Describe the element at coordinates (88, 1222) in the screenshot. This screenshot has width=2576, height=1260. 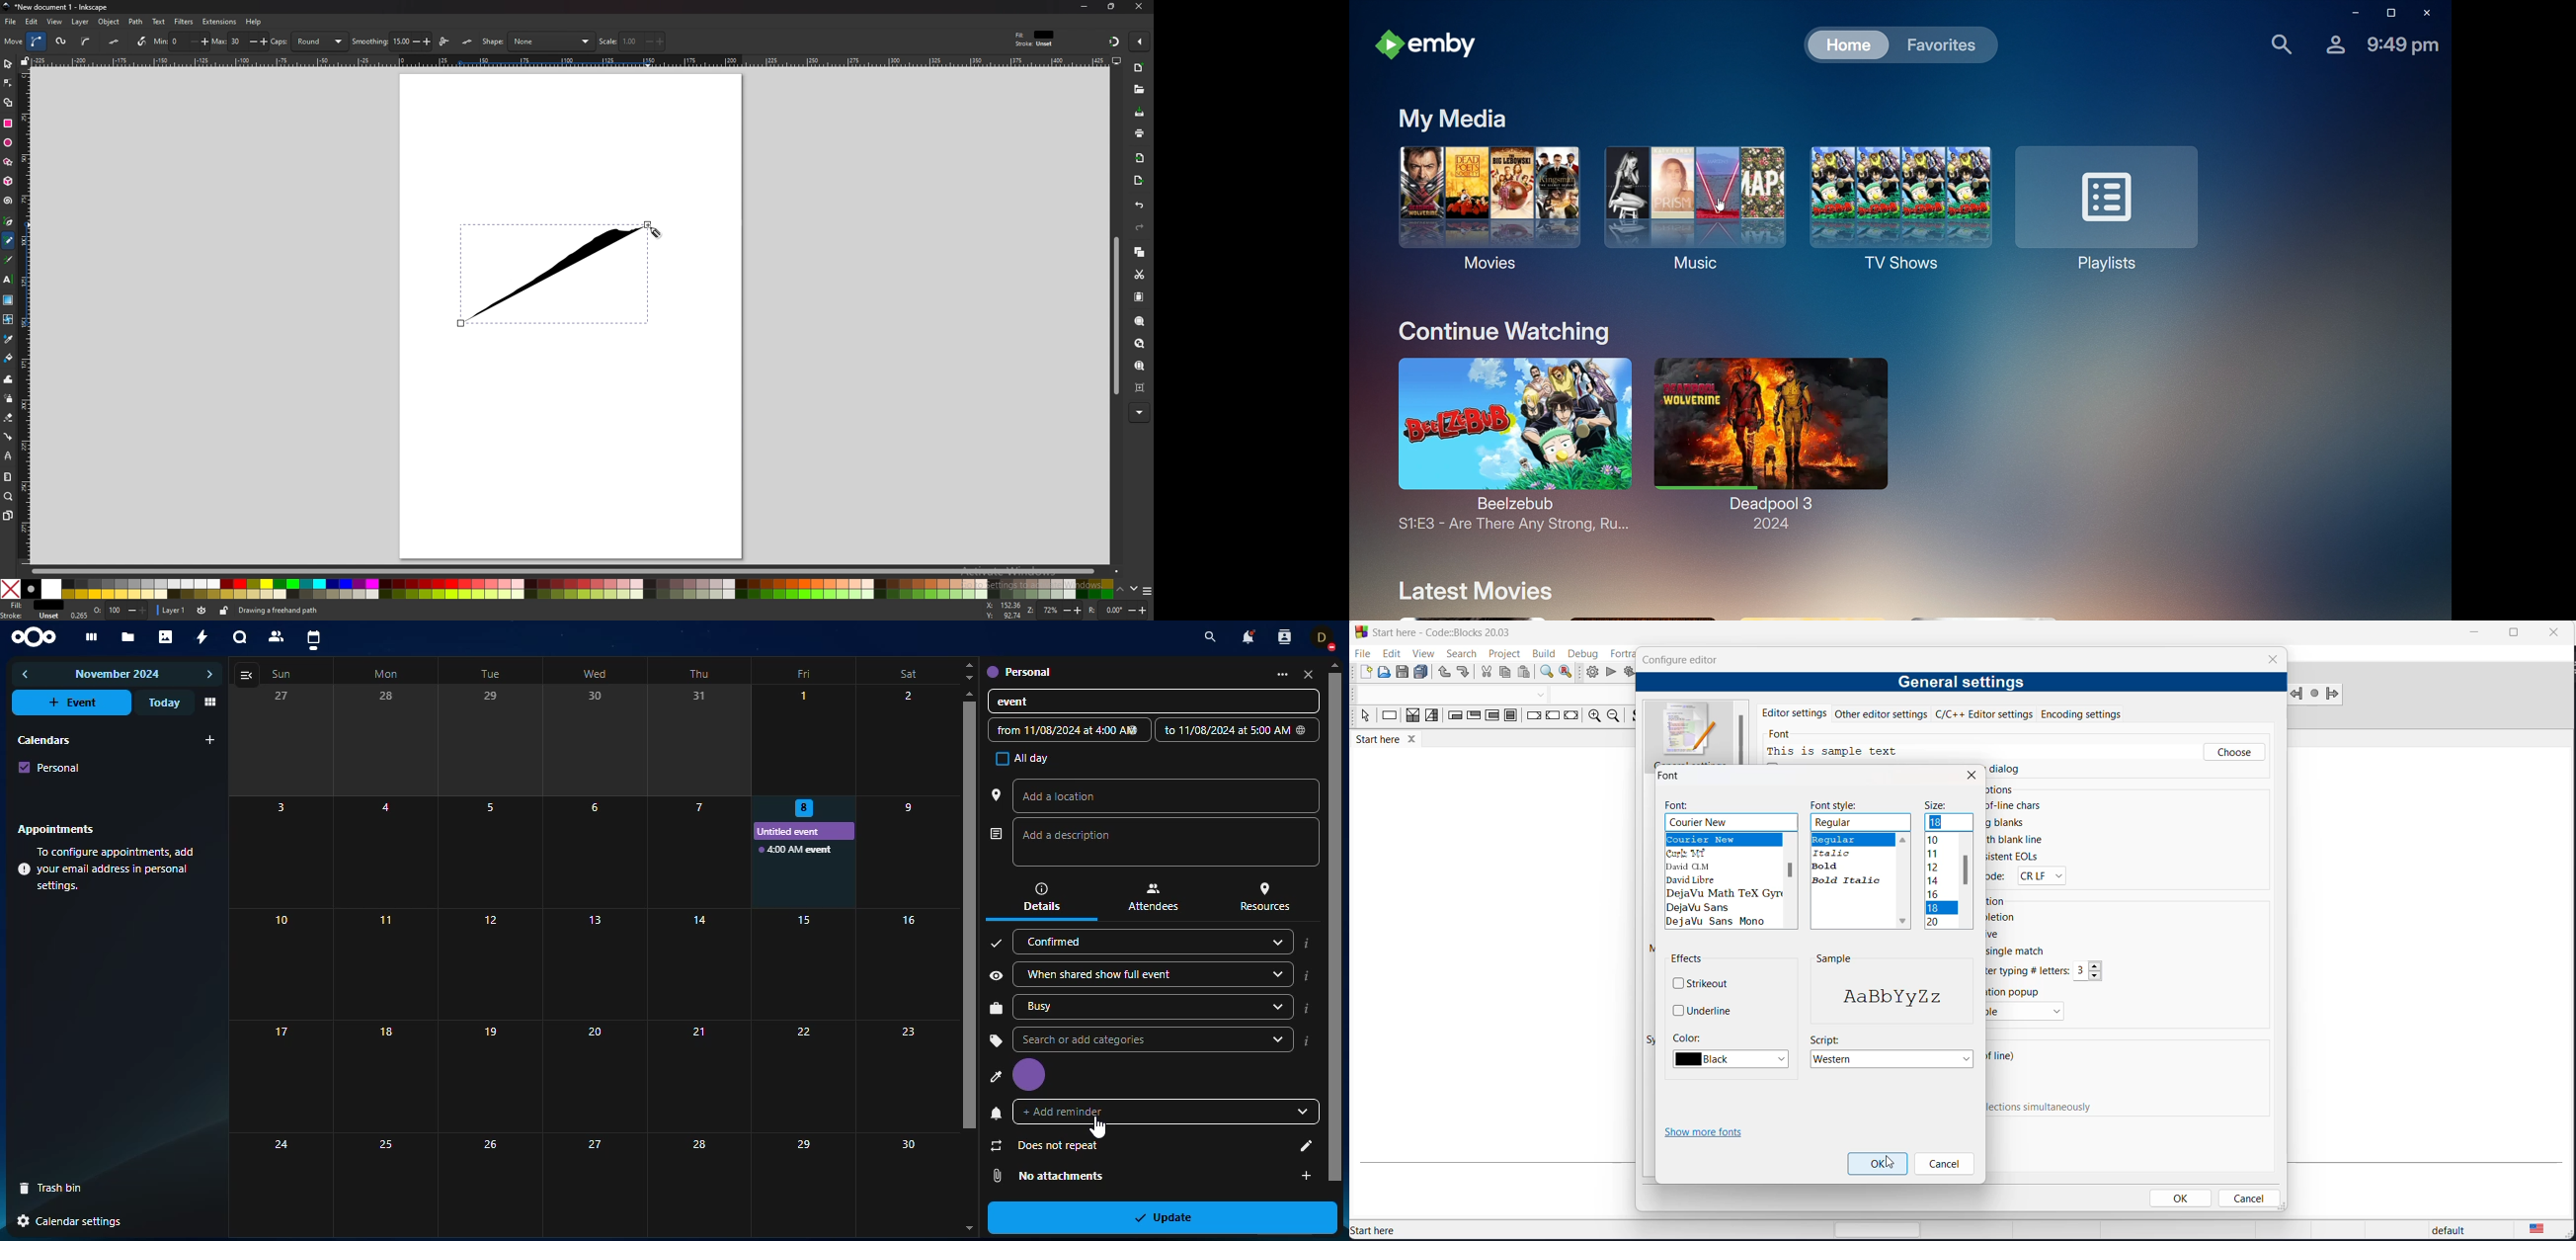
I see `` at that location.